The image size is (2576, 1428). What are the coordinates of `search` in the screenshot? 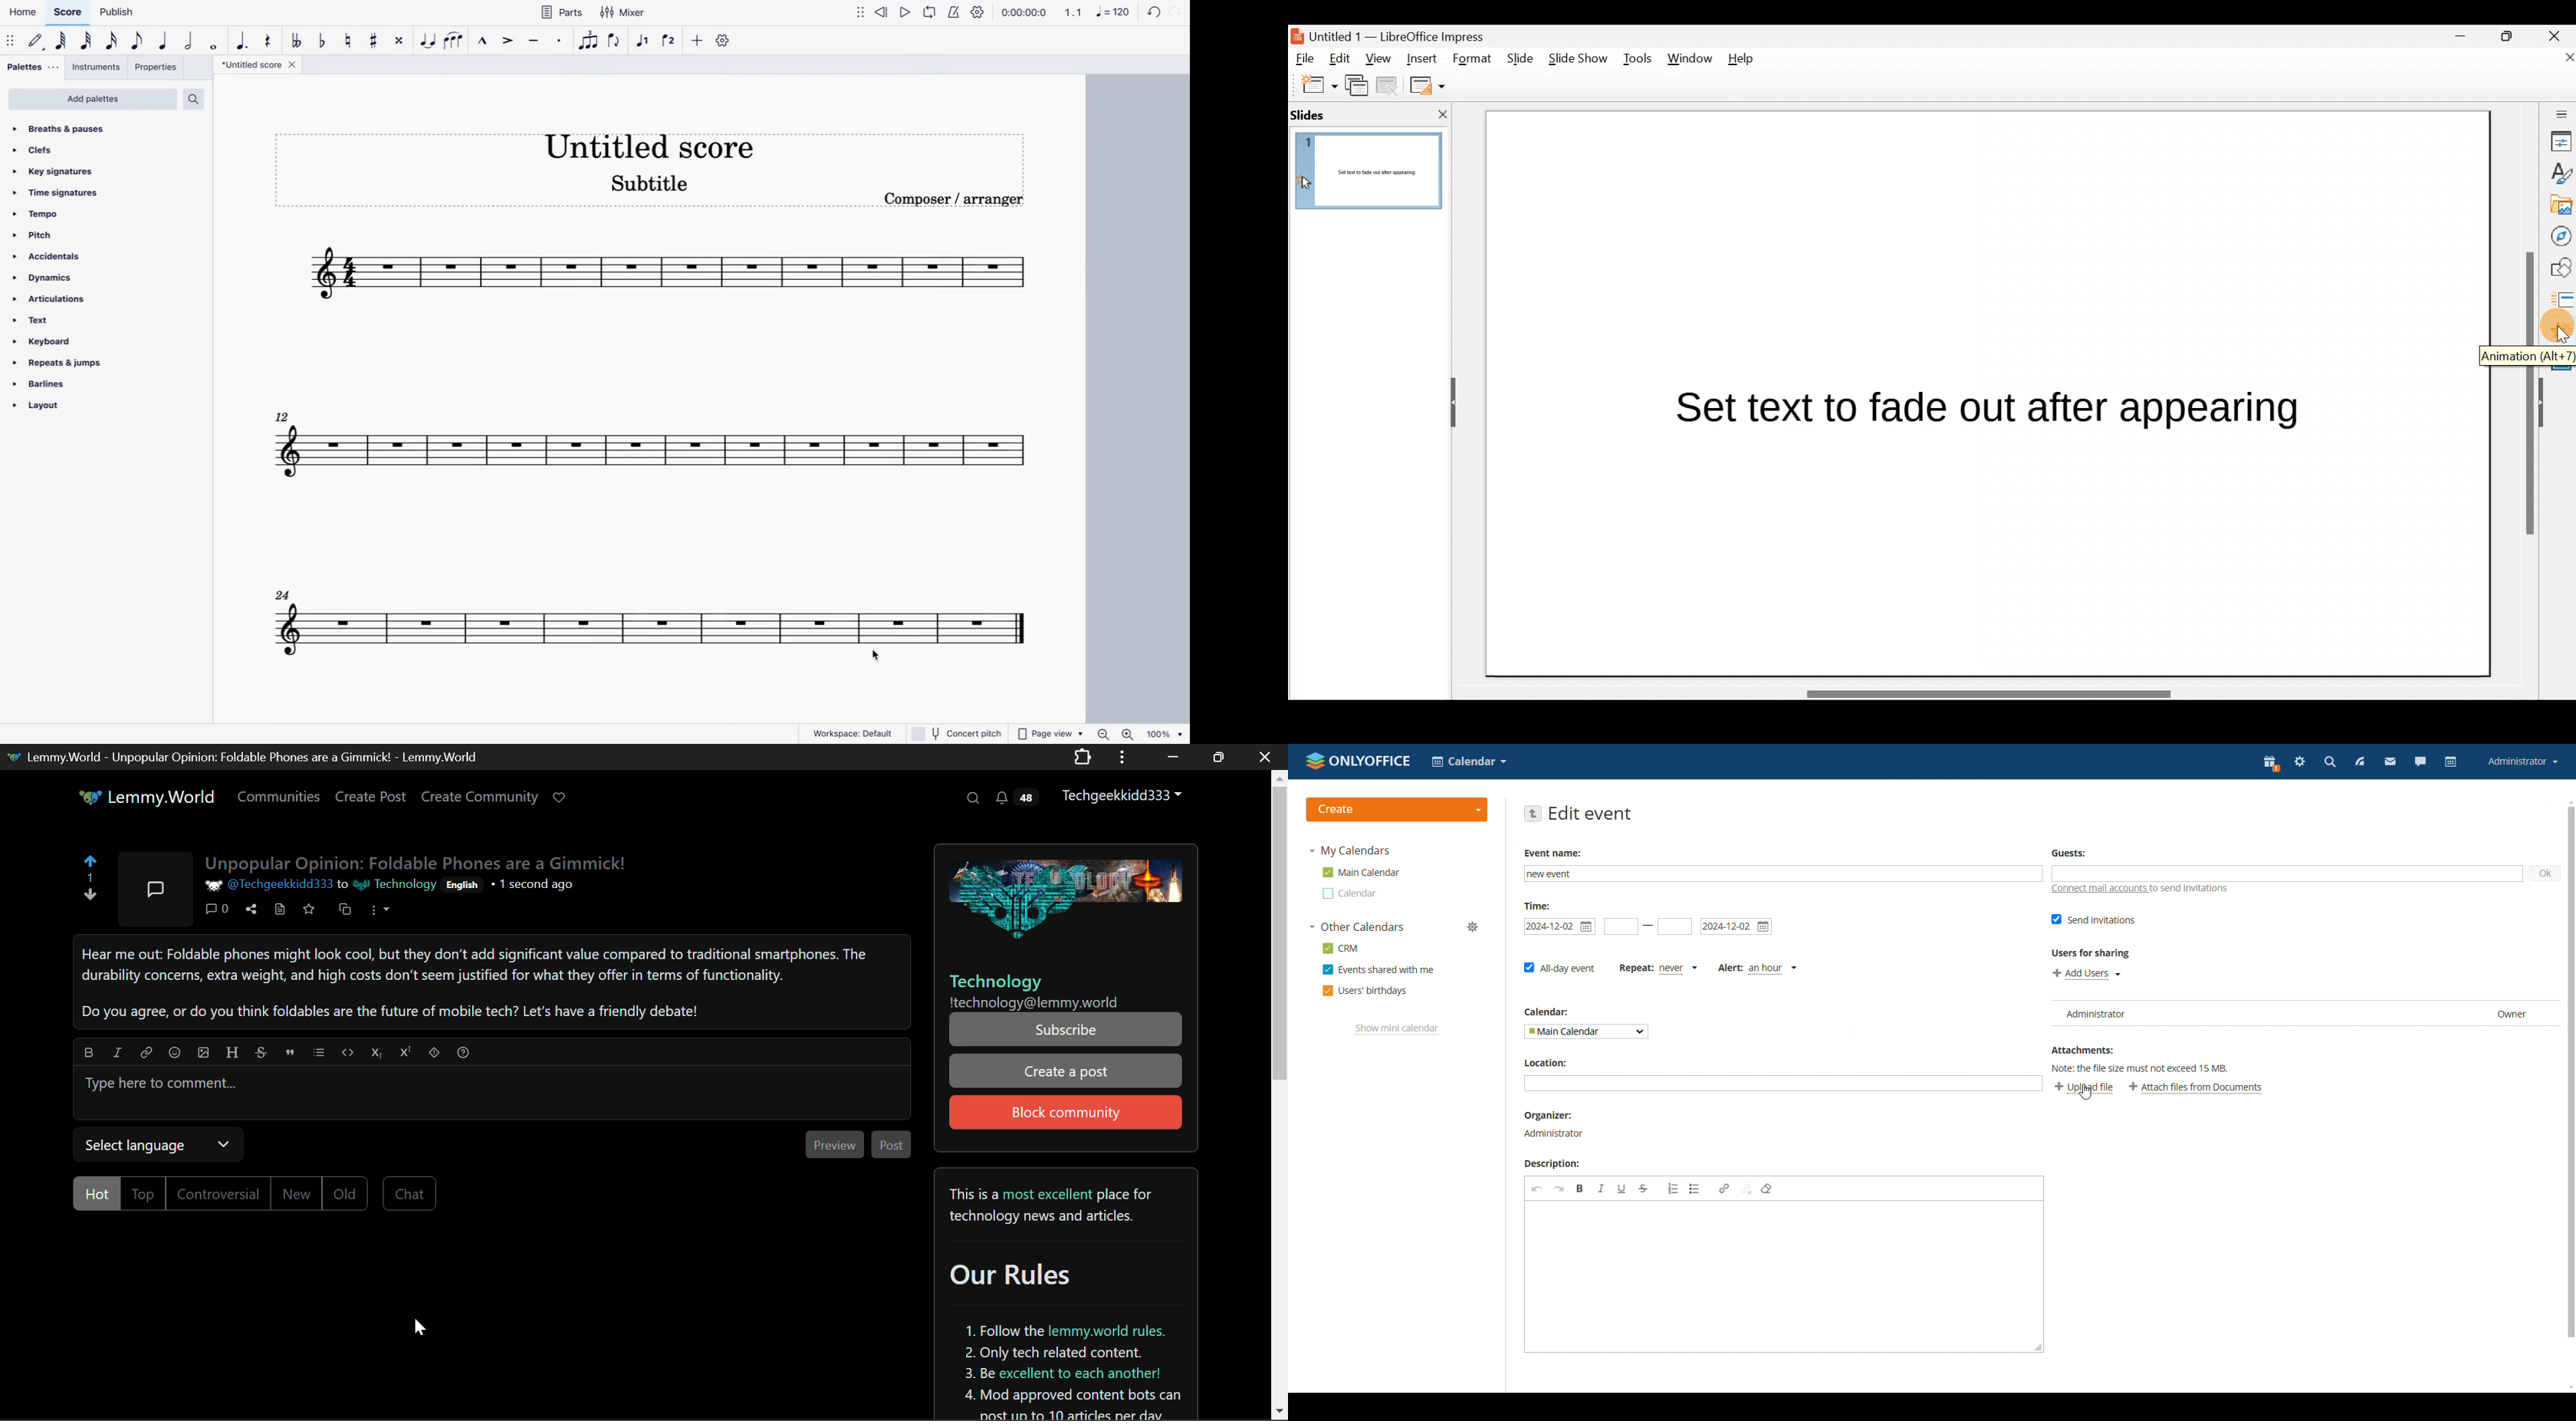 It's located at (195, 99).